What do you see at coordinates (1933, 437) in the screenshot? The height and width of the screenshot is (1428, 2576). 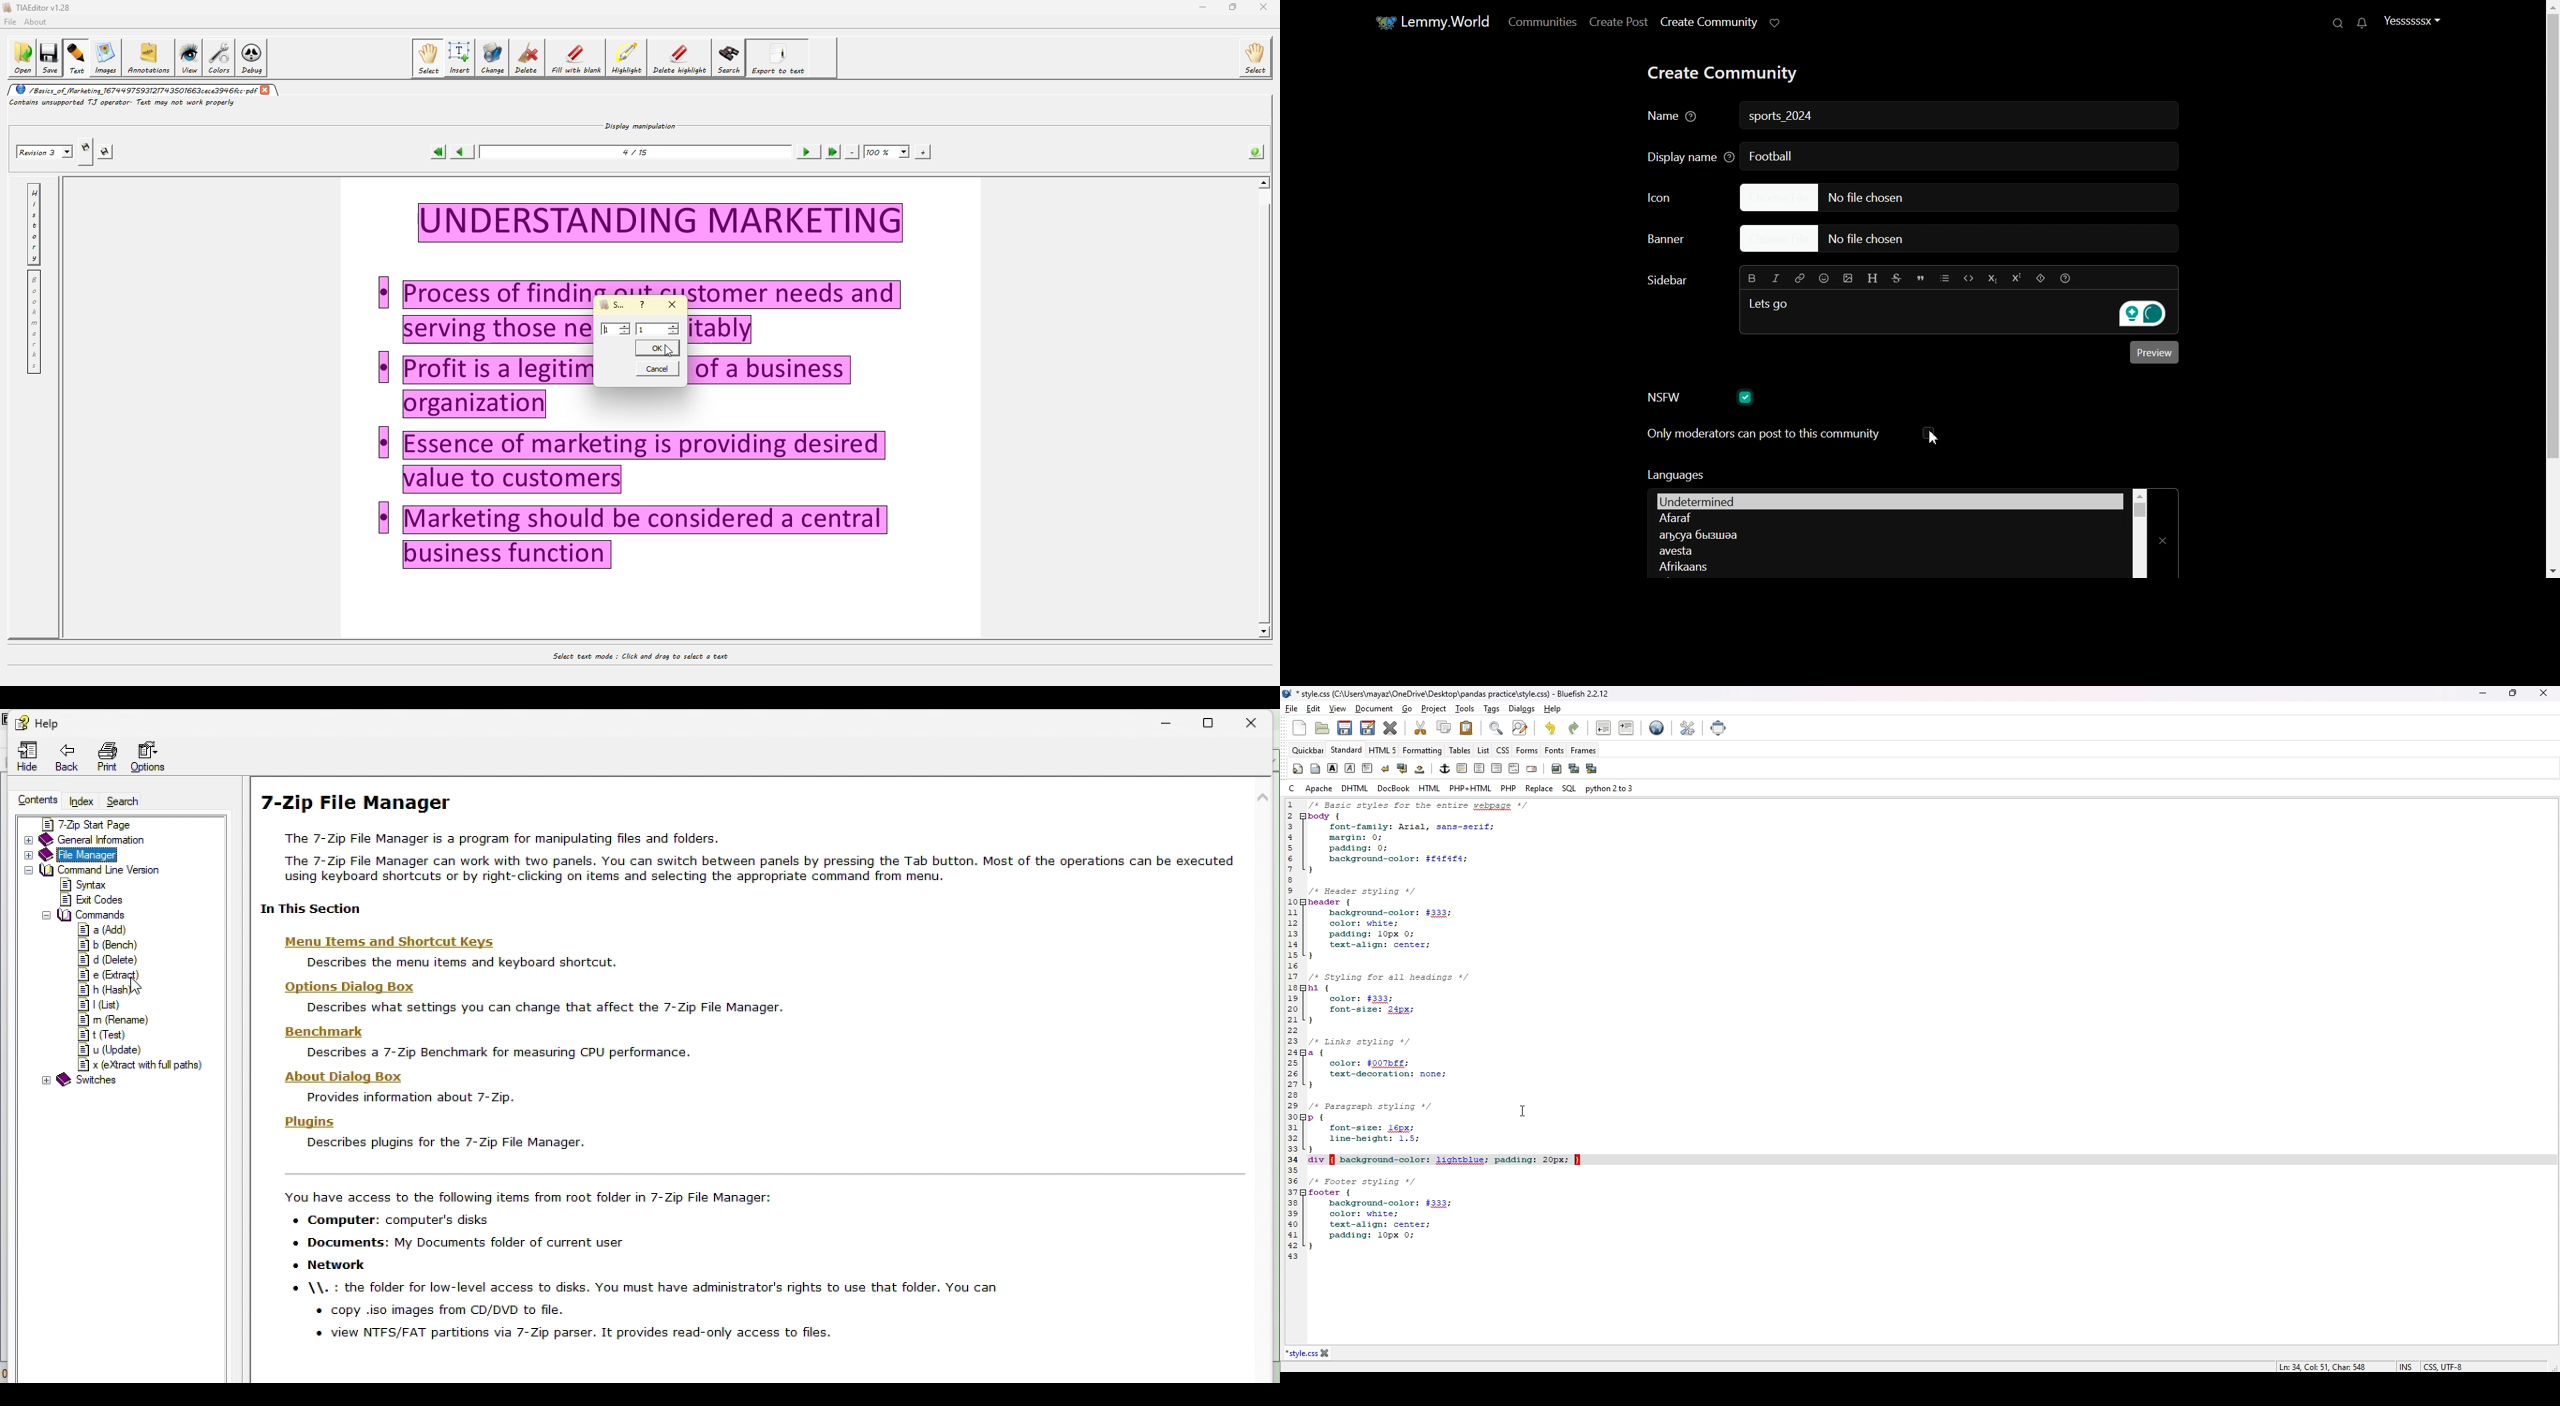 I see `Cursor` at bounding box center [1933, 437].